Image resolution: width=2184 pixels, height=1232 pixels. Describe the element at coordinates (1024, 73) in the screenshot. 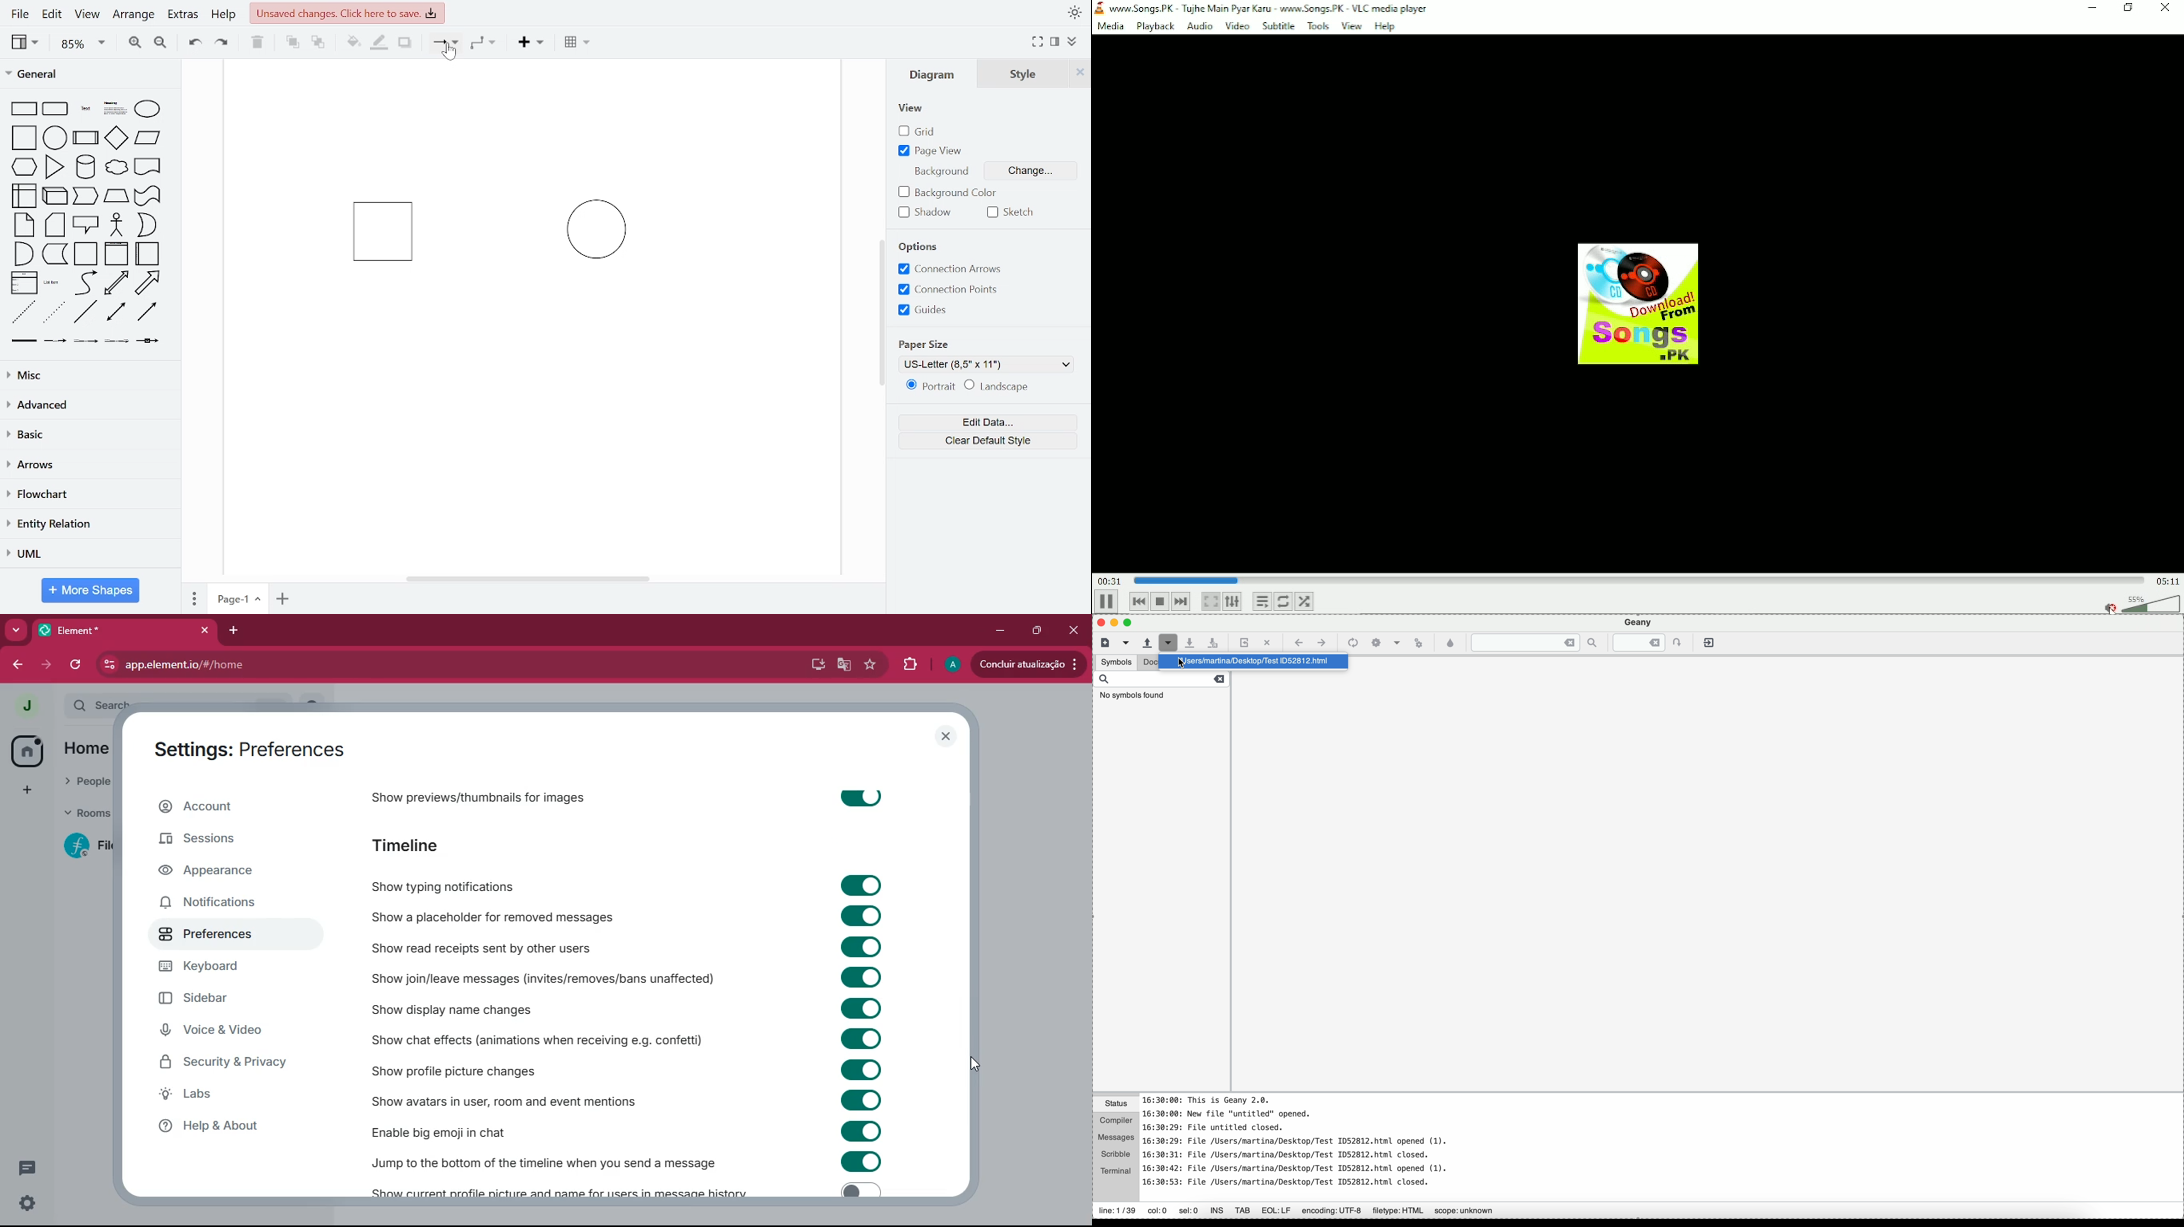

I see `style` at that location.